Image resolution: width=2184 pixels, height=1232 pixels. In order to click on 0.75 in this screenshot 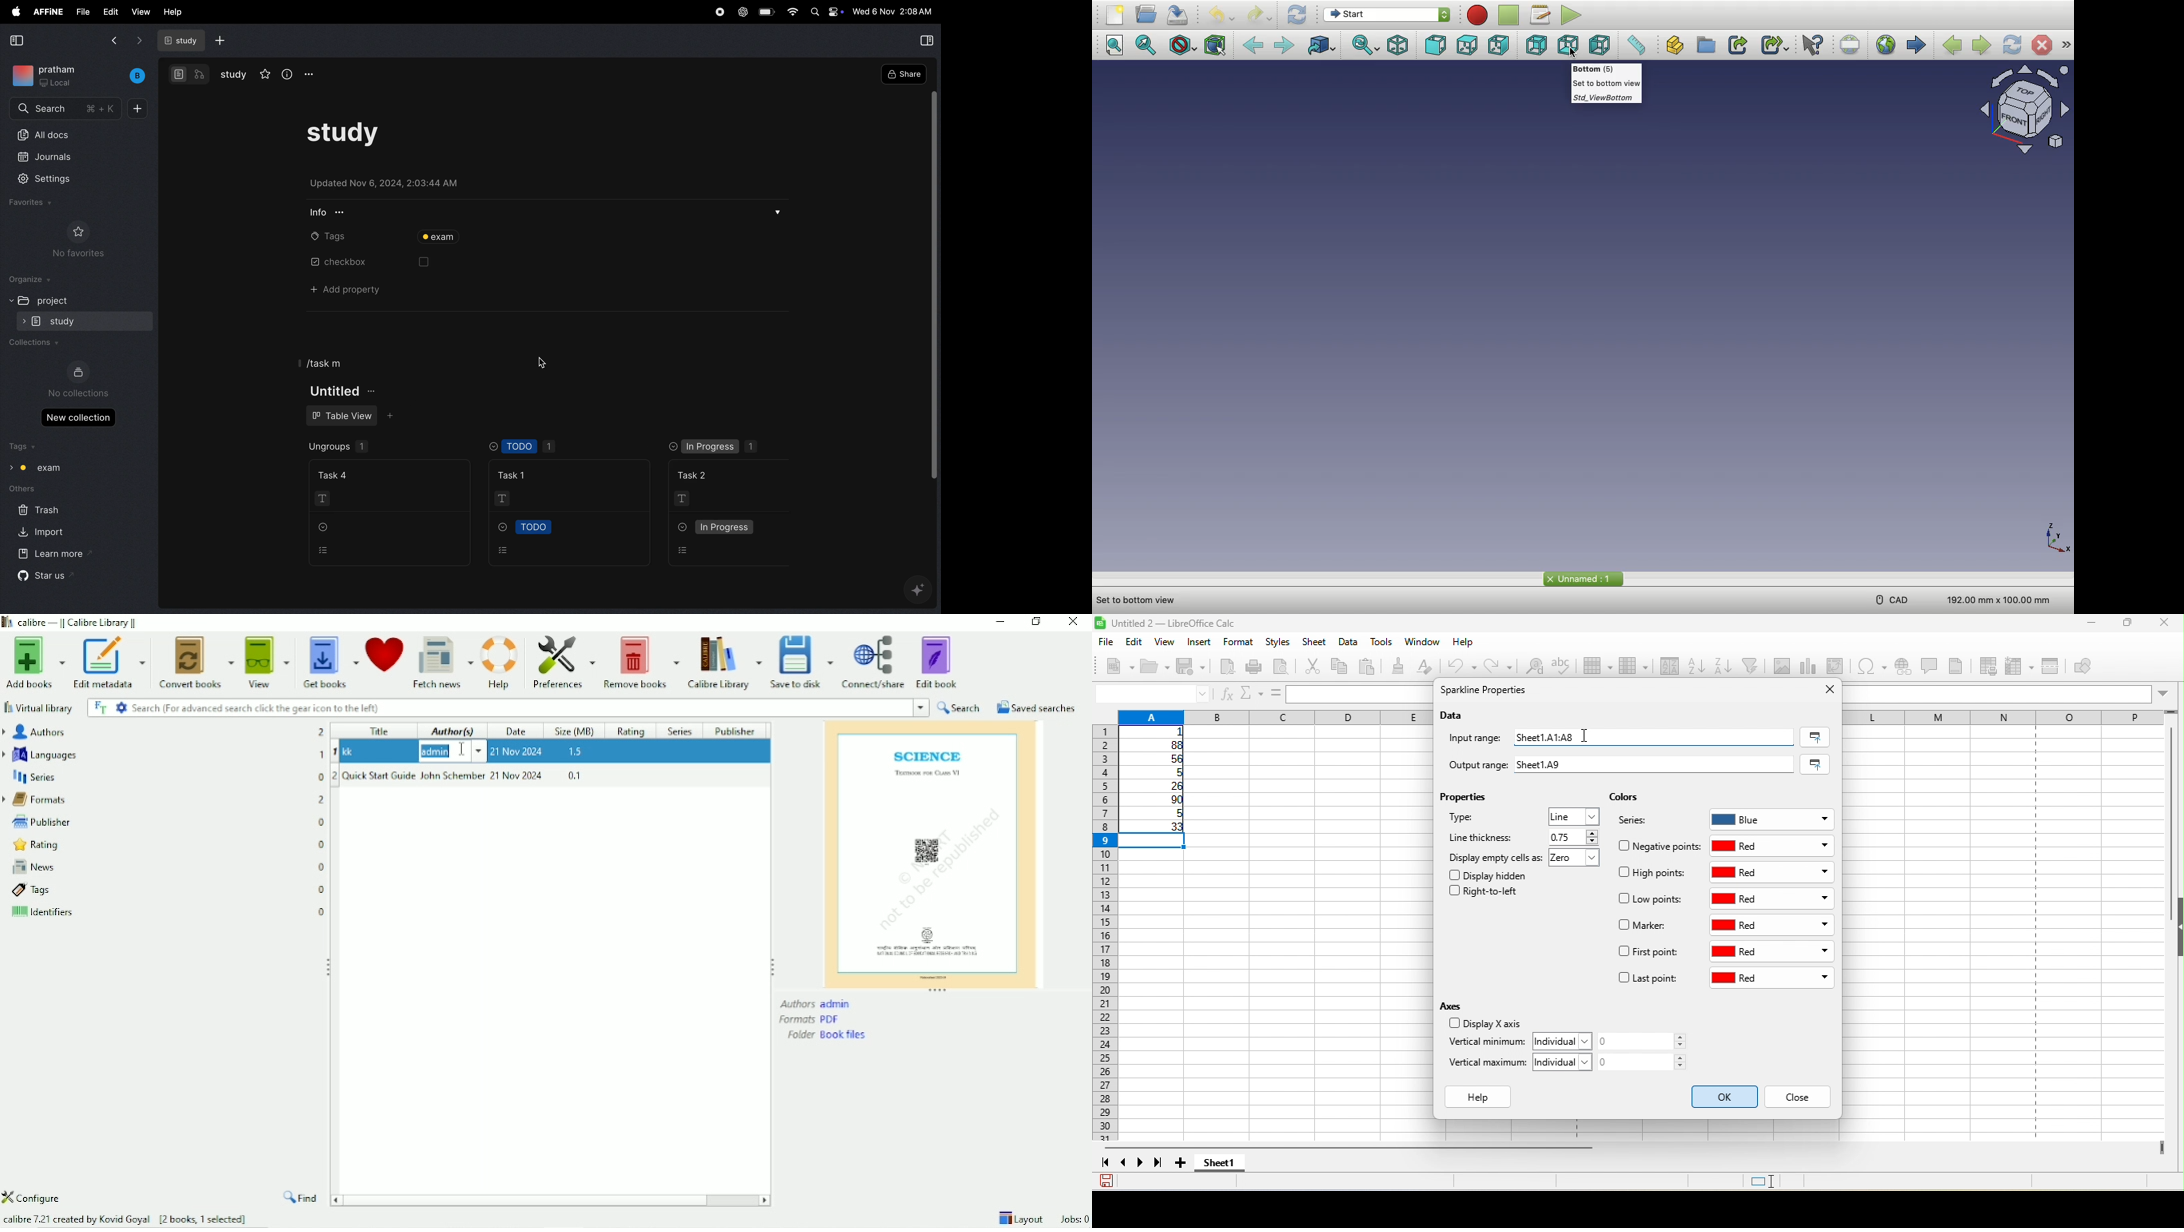, I will do `click(1572, 837)`.